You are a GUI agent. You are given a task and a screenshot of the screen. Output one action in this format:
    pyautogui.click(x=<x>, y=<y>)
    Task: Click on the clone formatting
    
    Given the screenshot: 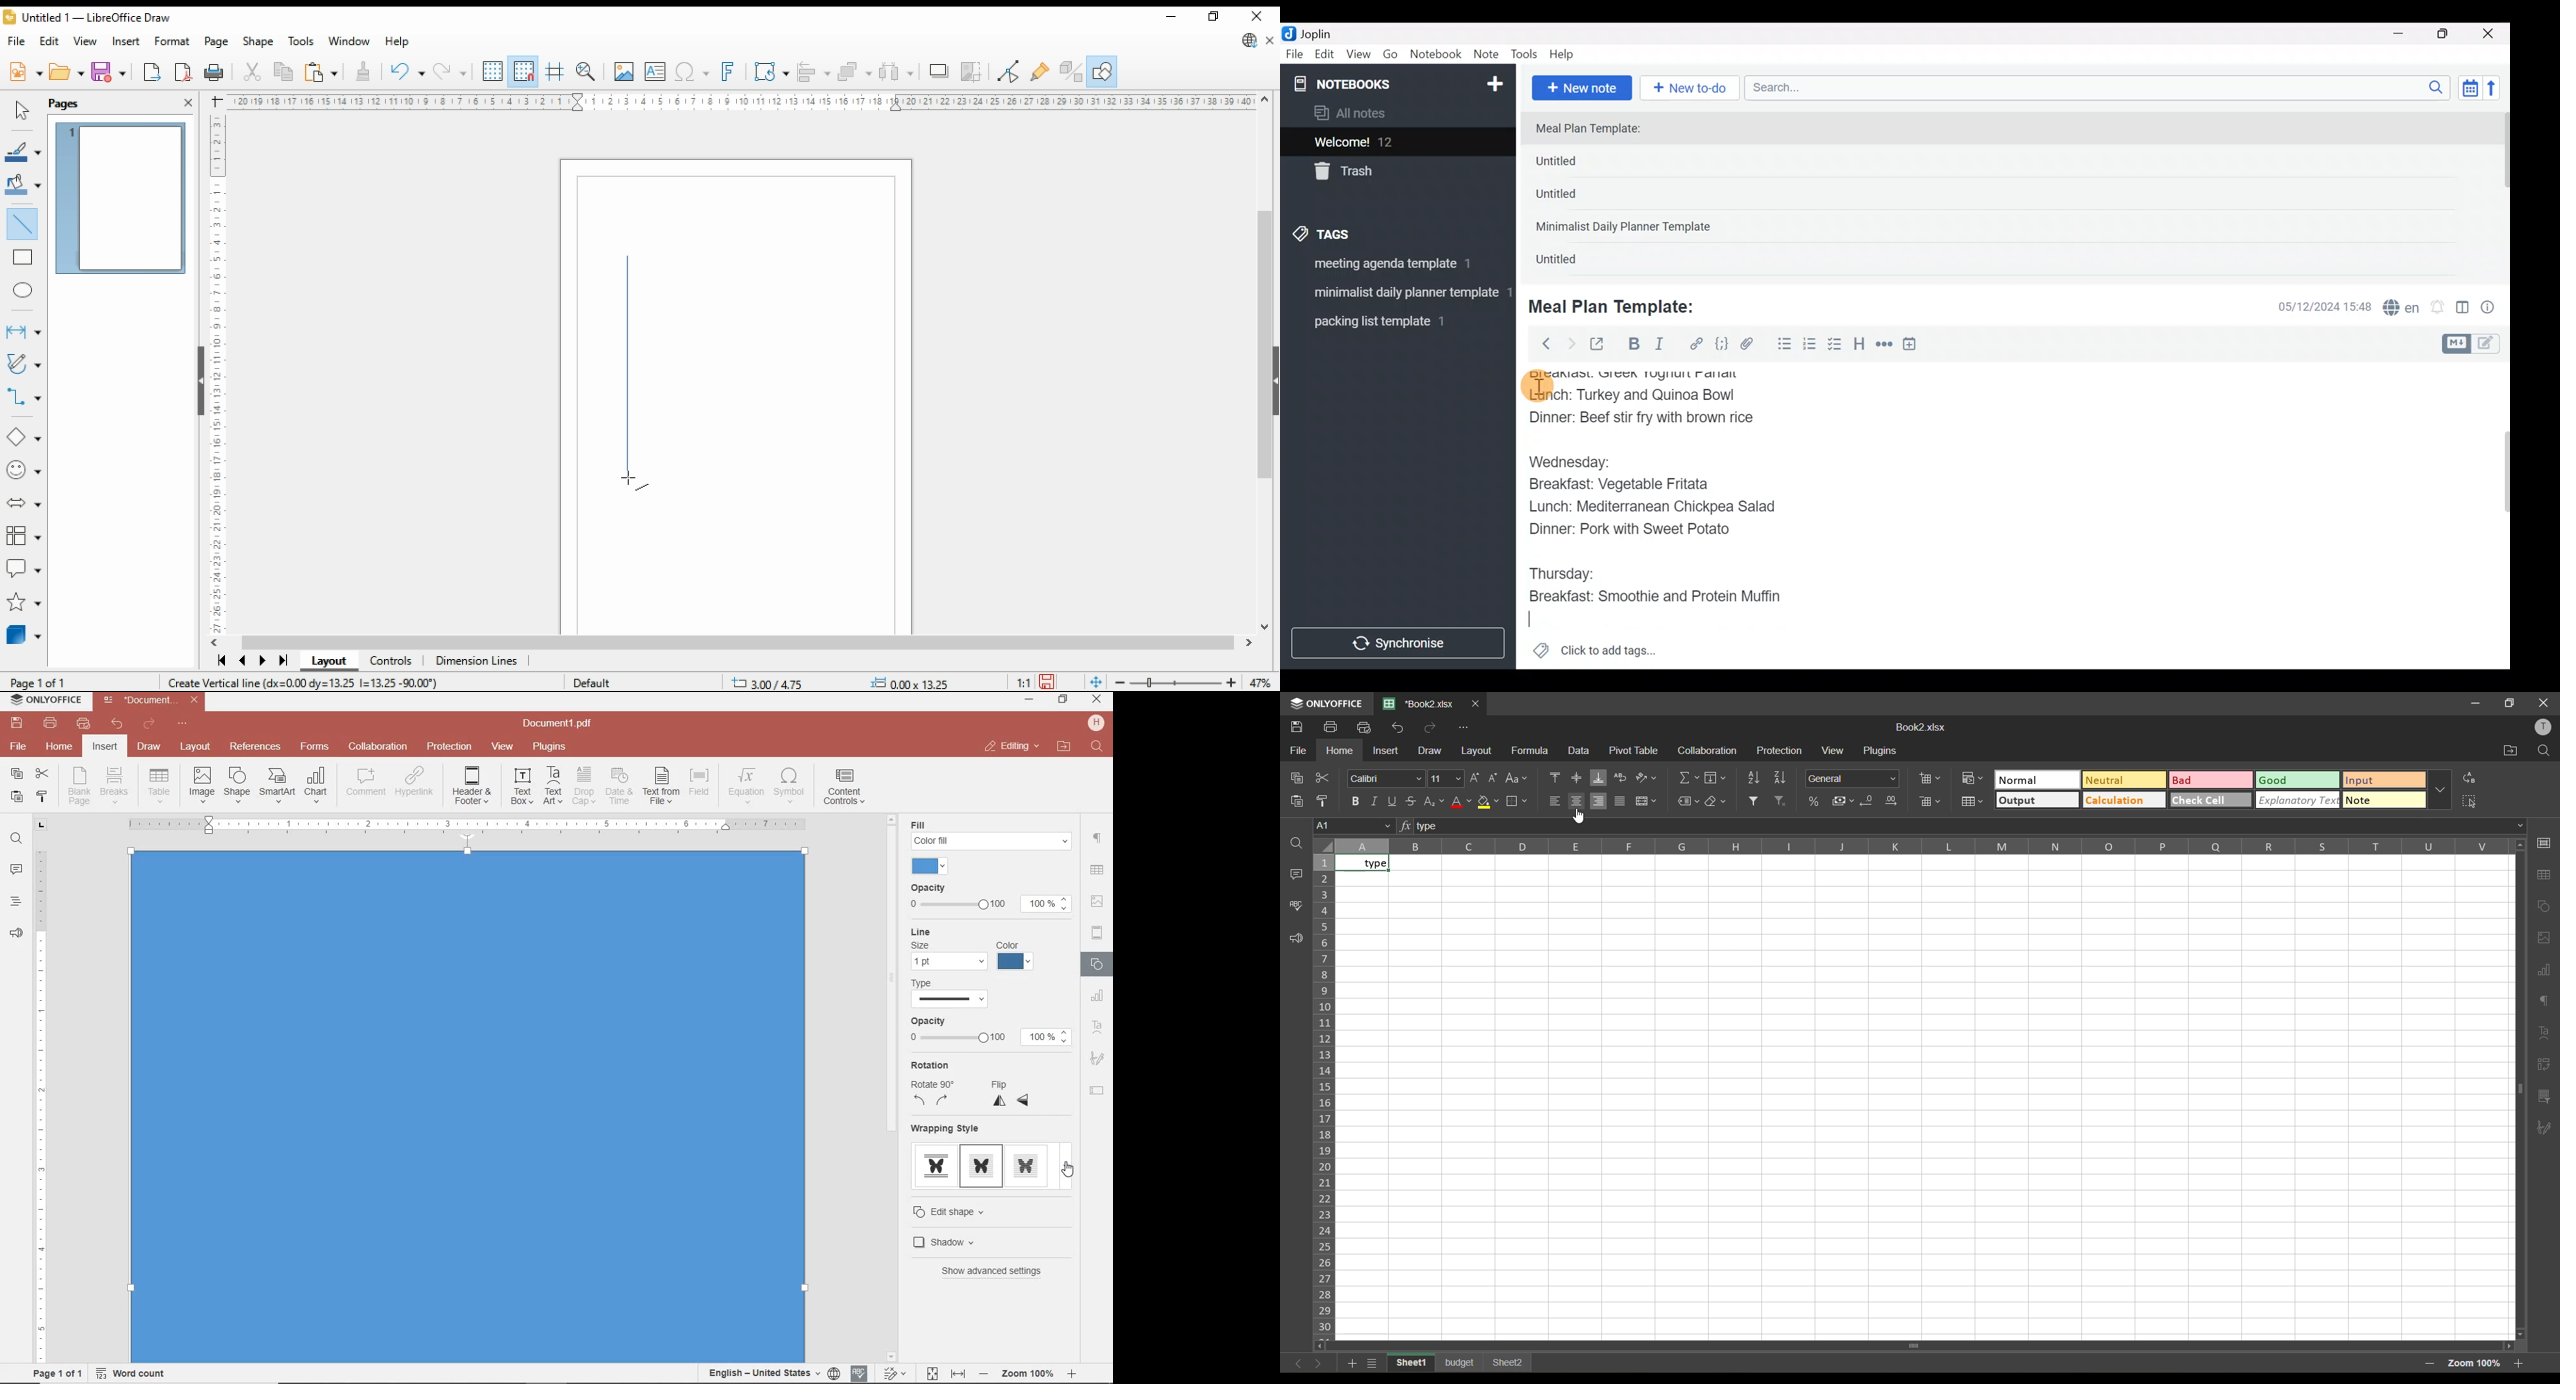 What is the action you would take?
    pyautogui.click(x=362, y=70)
    